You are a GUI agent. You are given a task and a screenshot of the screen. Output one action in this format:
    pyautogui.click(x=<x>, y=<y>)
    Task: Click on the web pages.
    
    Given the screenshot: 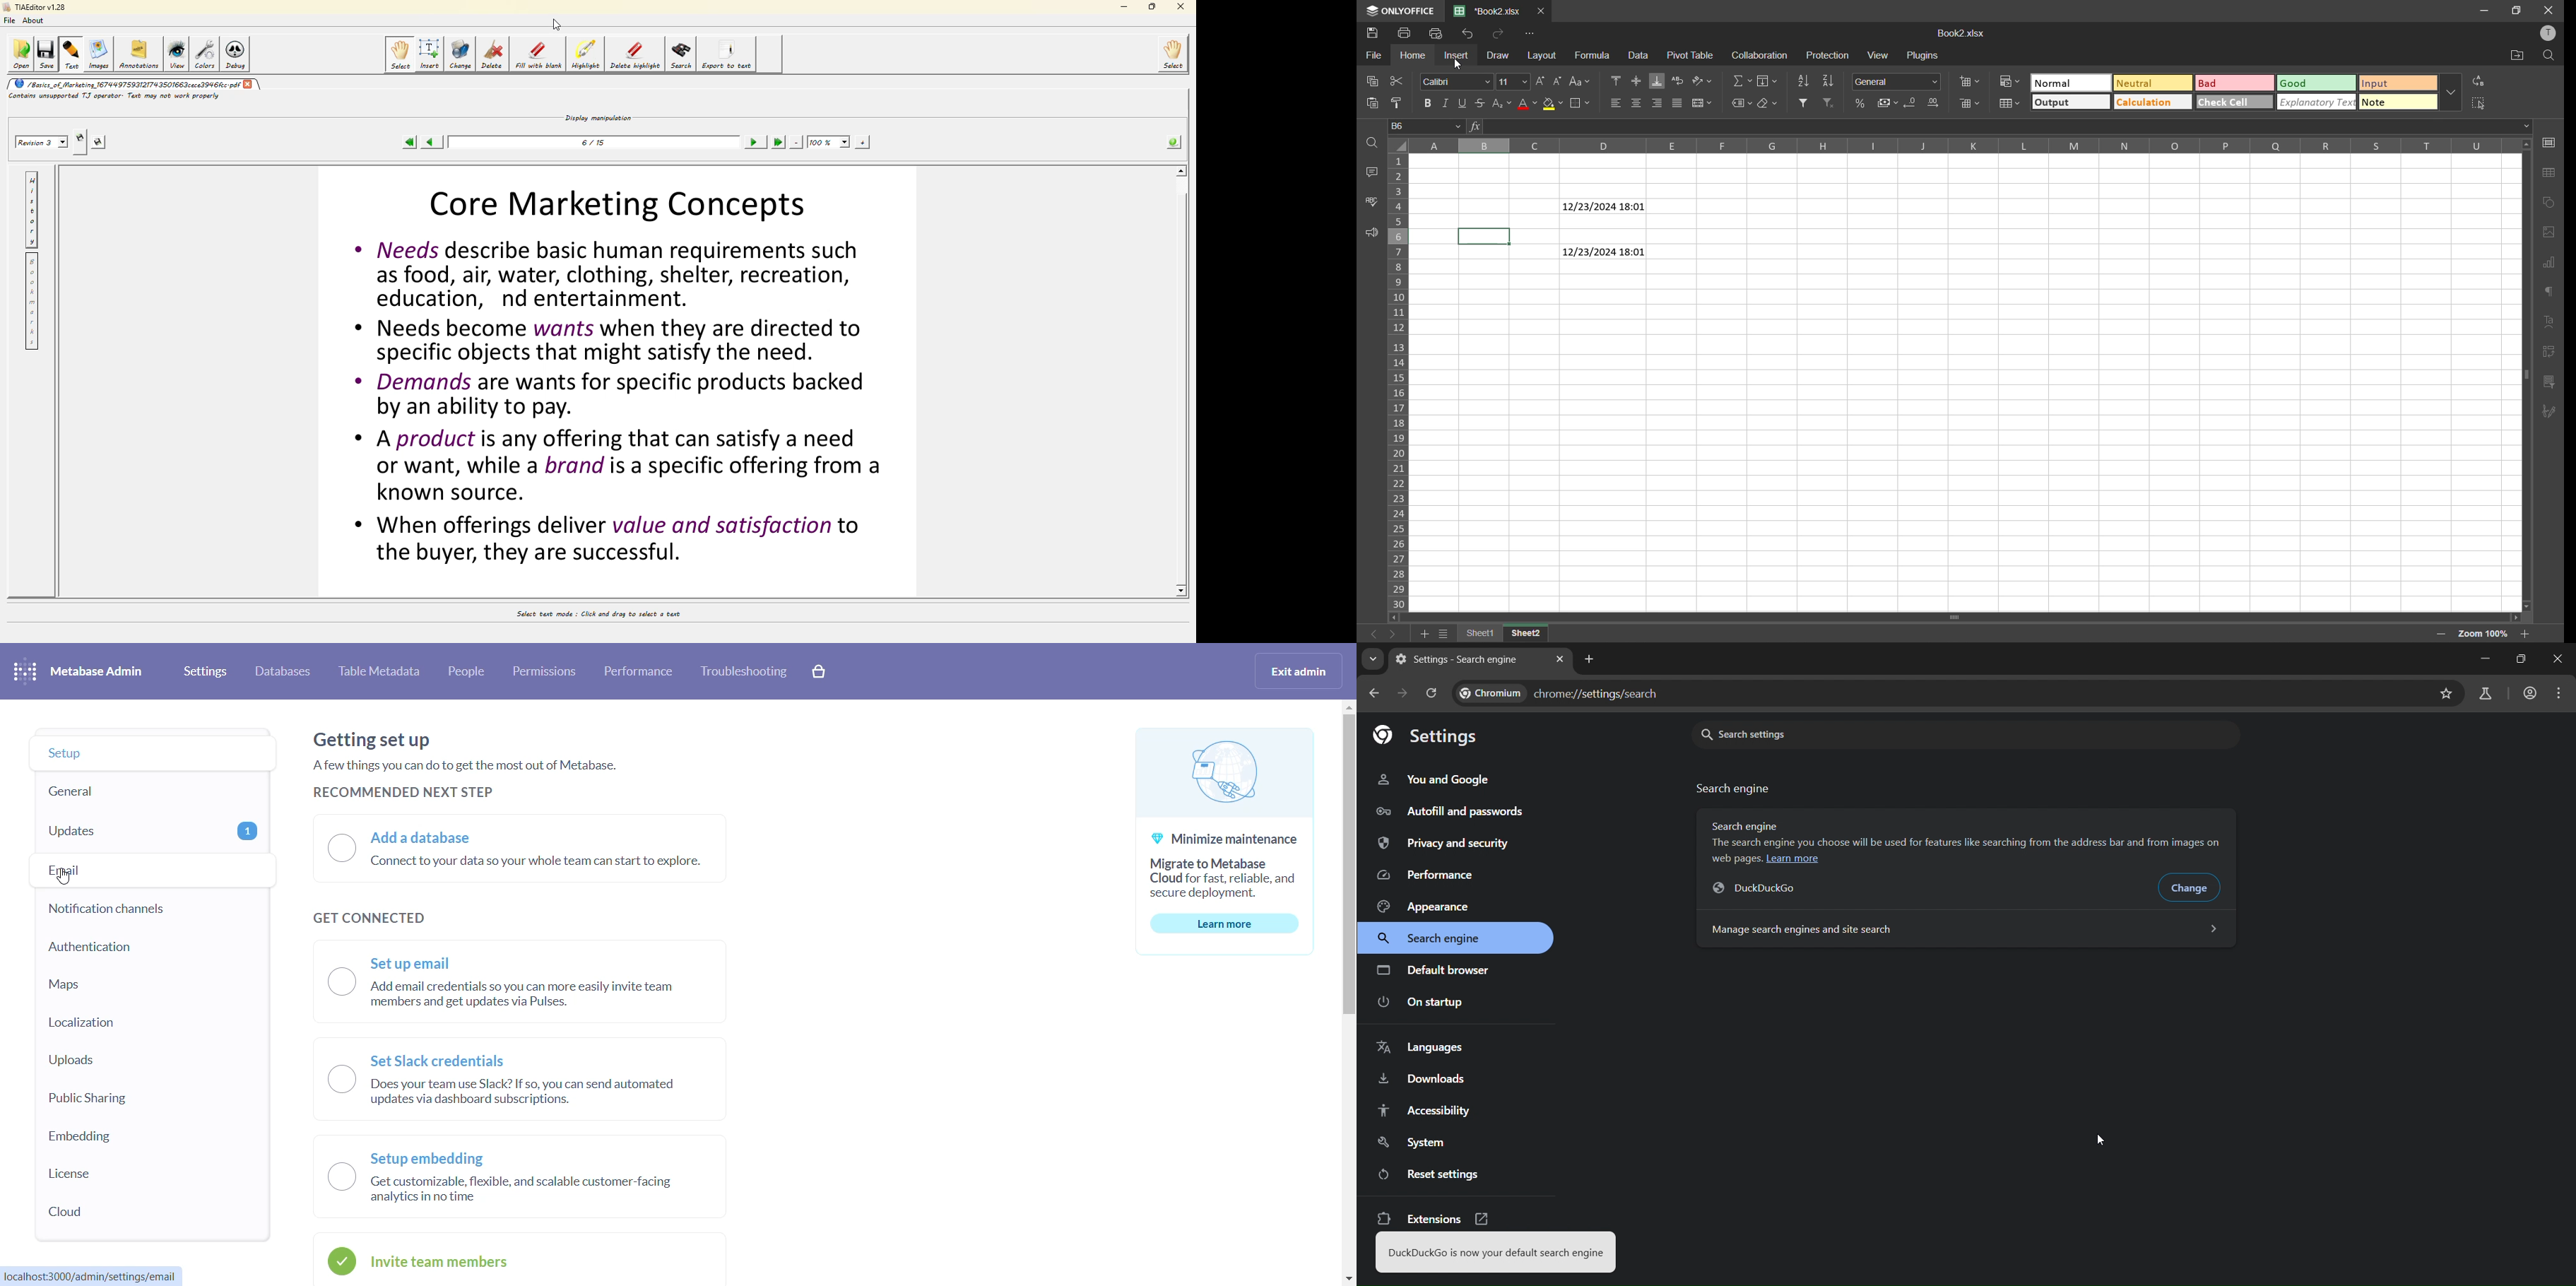 What is the action you would take?
    pyautogui.click(x=1737, y=858)
    